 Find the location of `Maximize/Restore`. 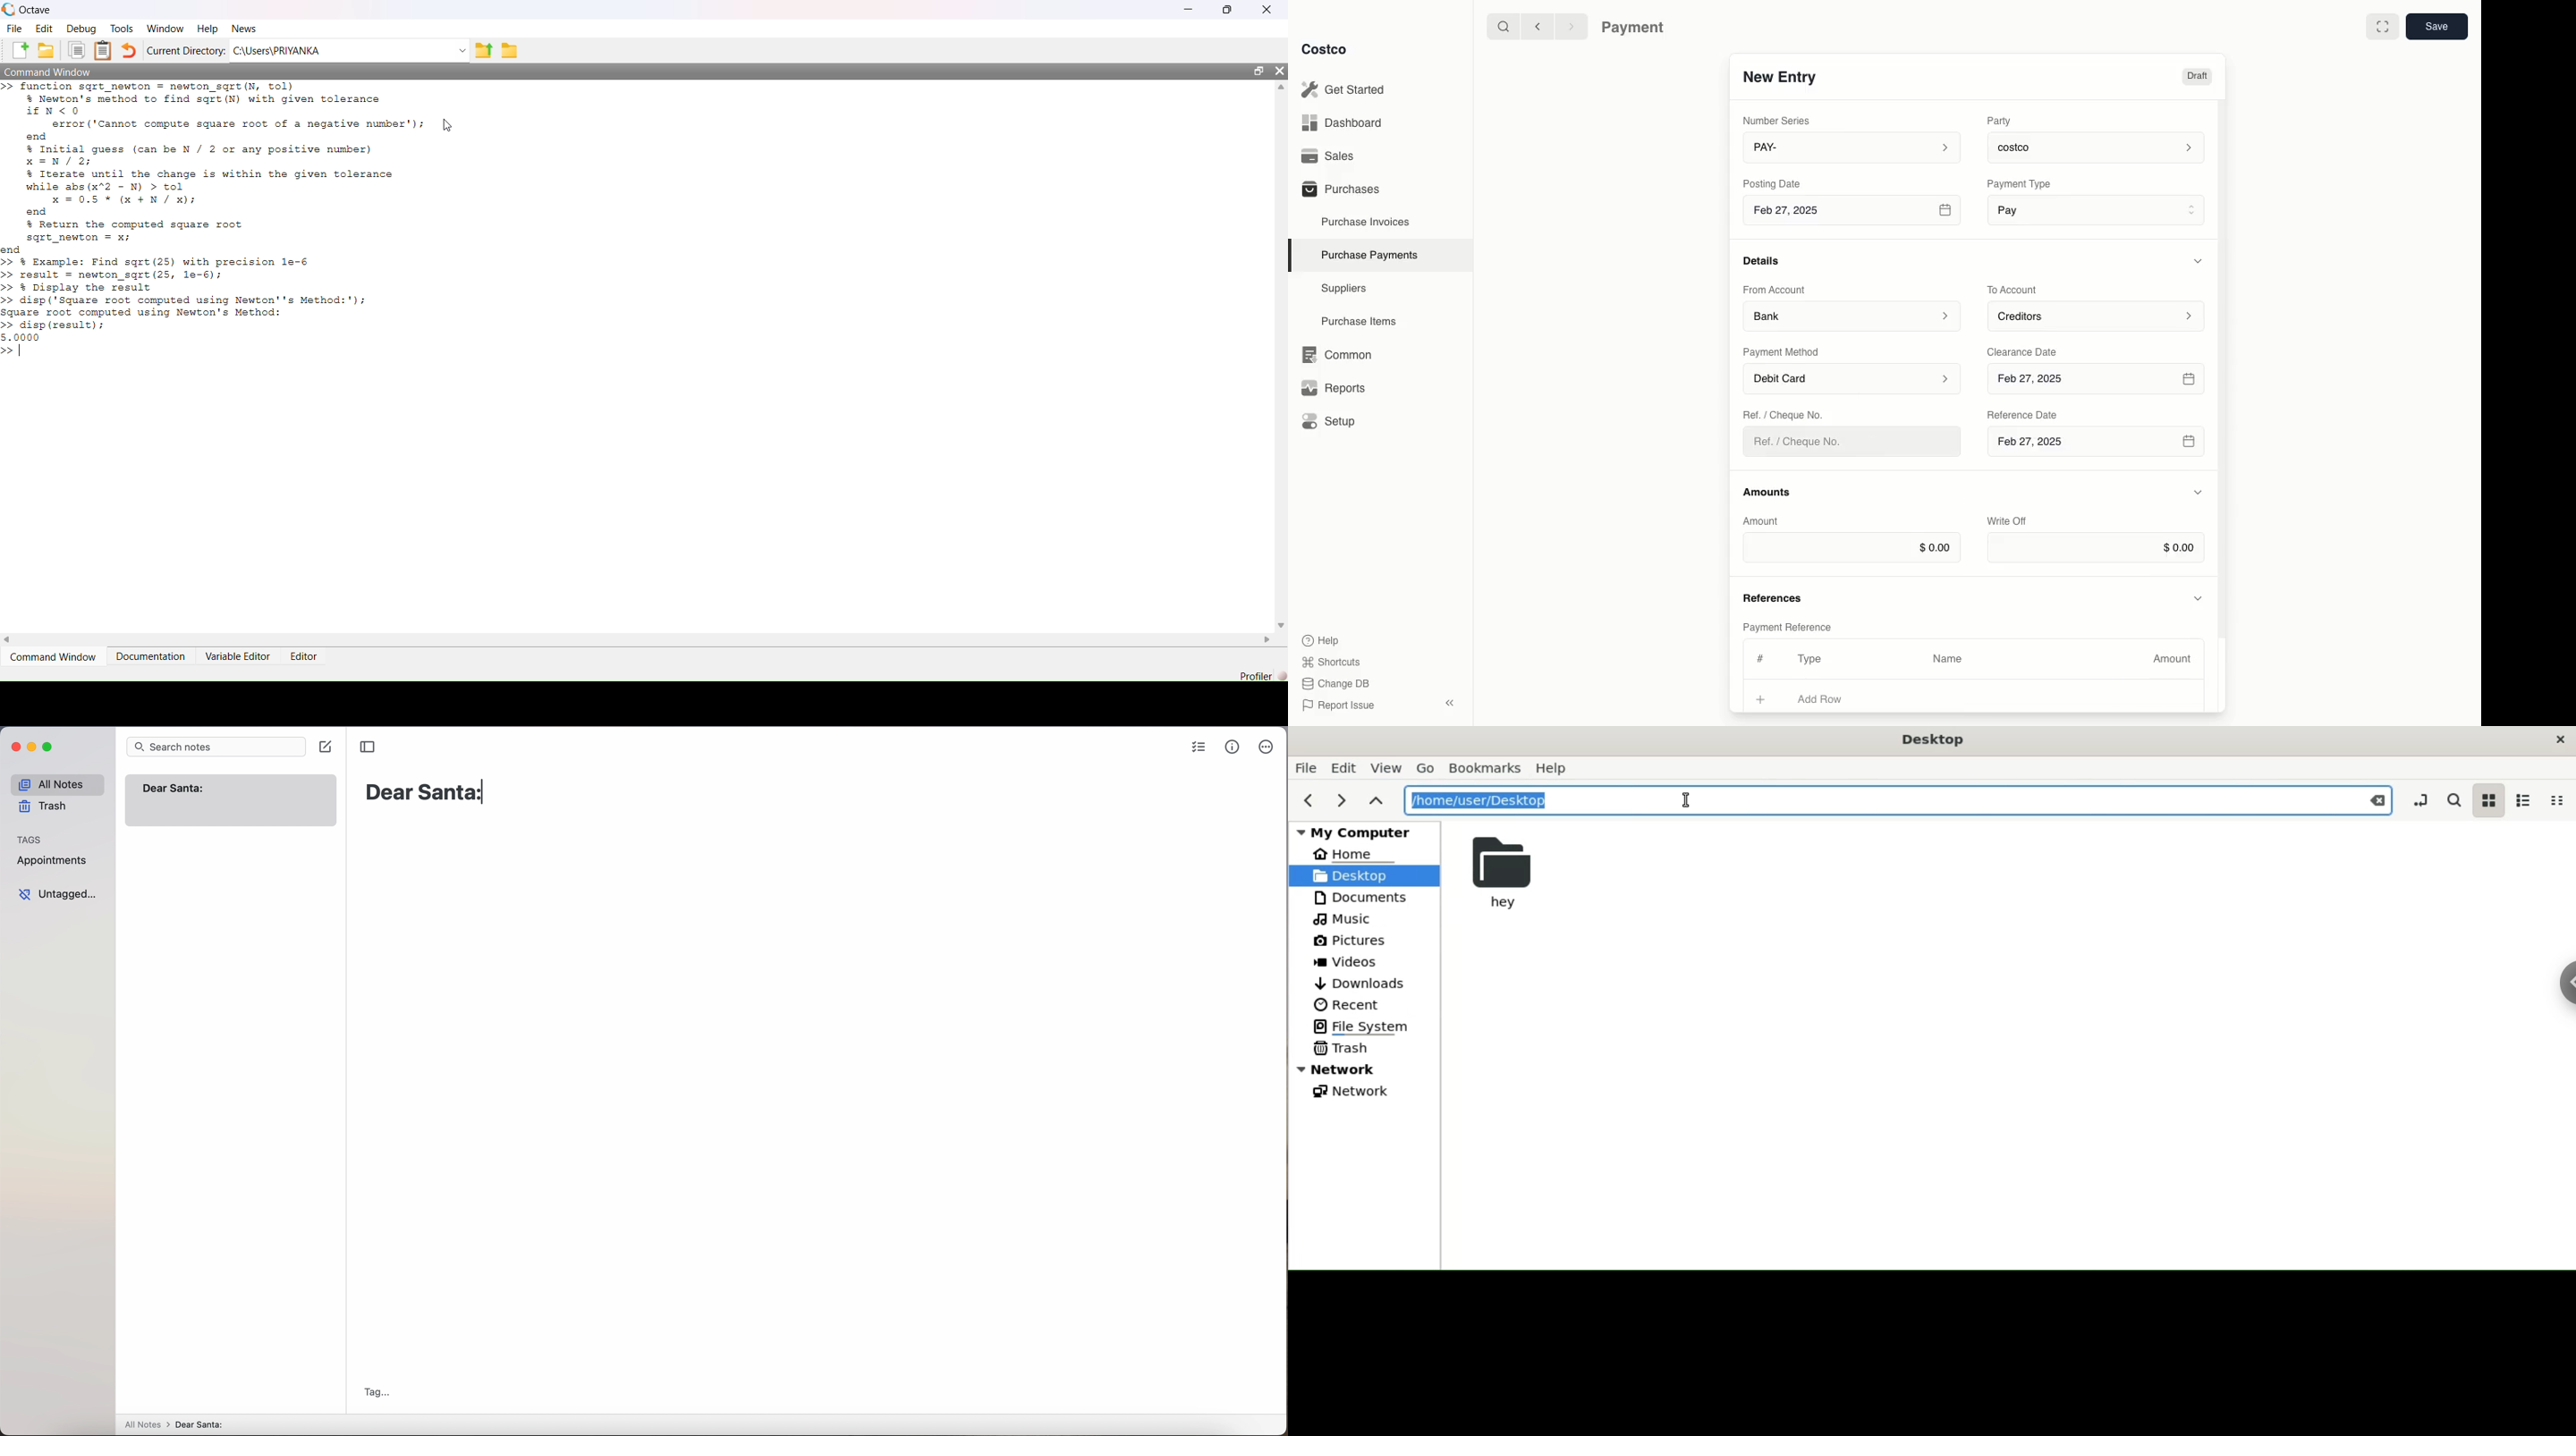

Maximize/Restore is located at coordinates (1259, 72).